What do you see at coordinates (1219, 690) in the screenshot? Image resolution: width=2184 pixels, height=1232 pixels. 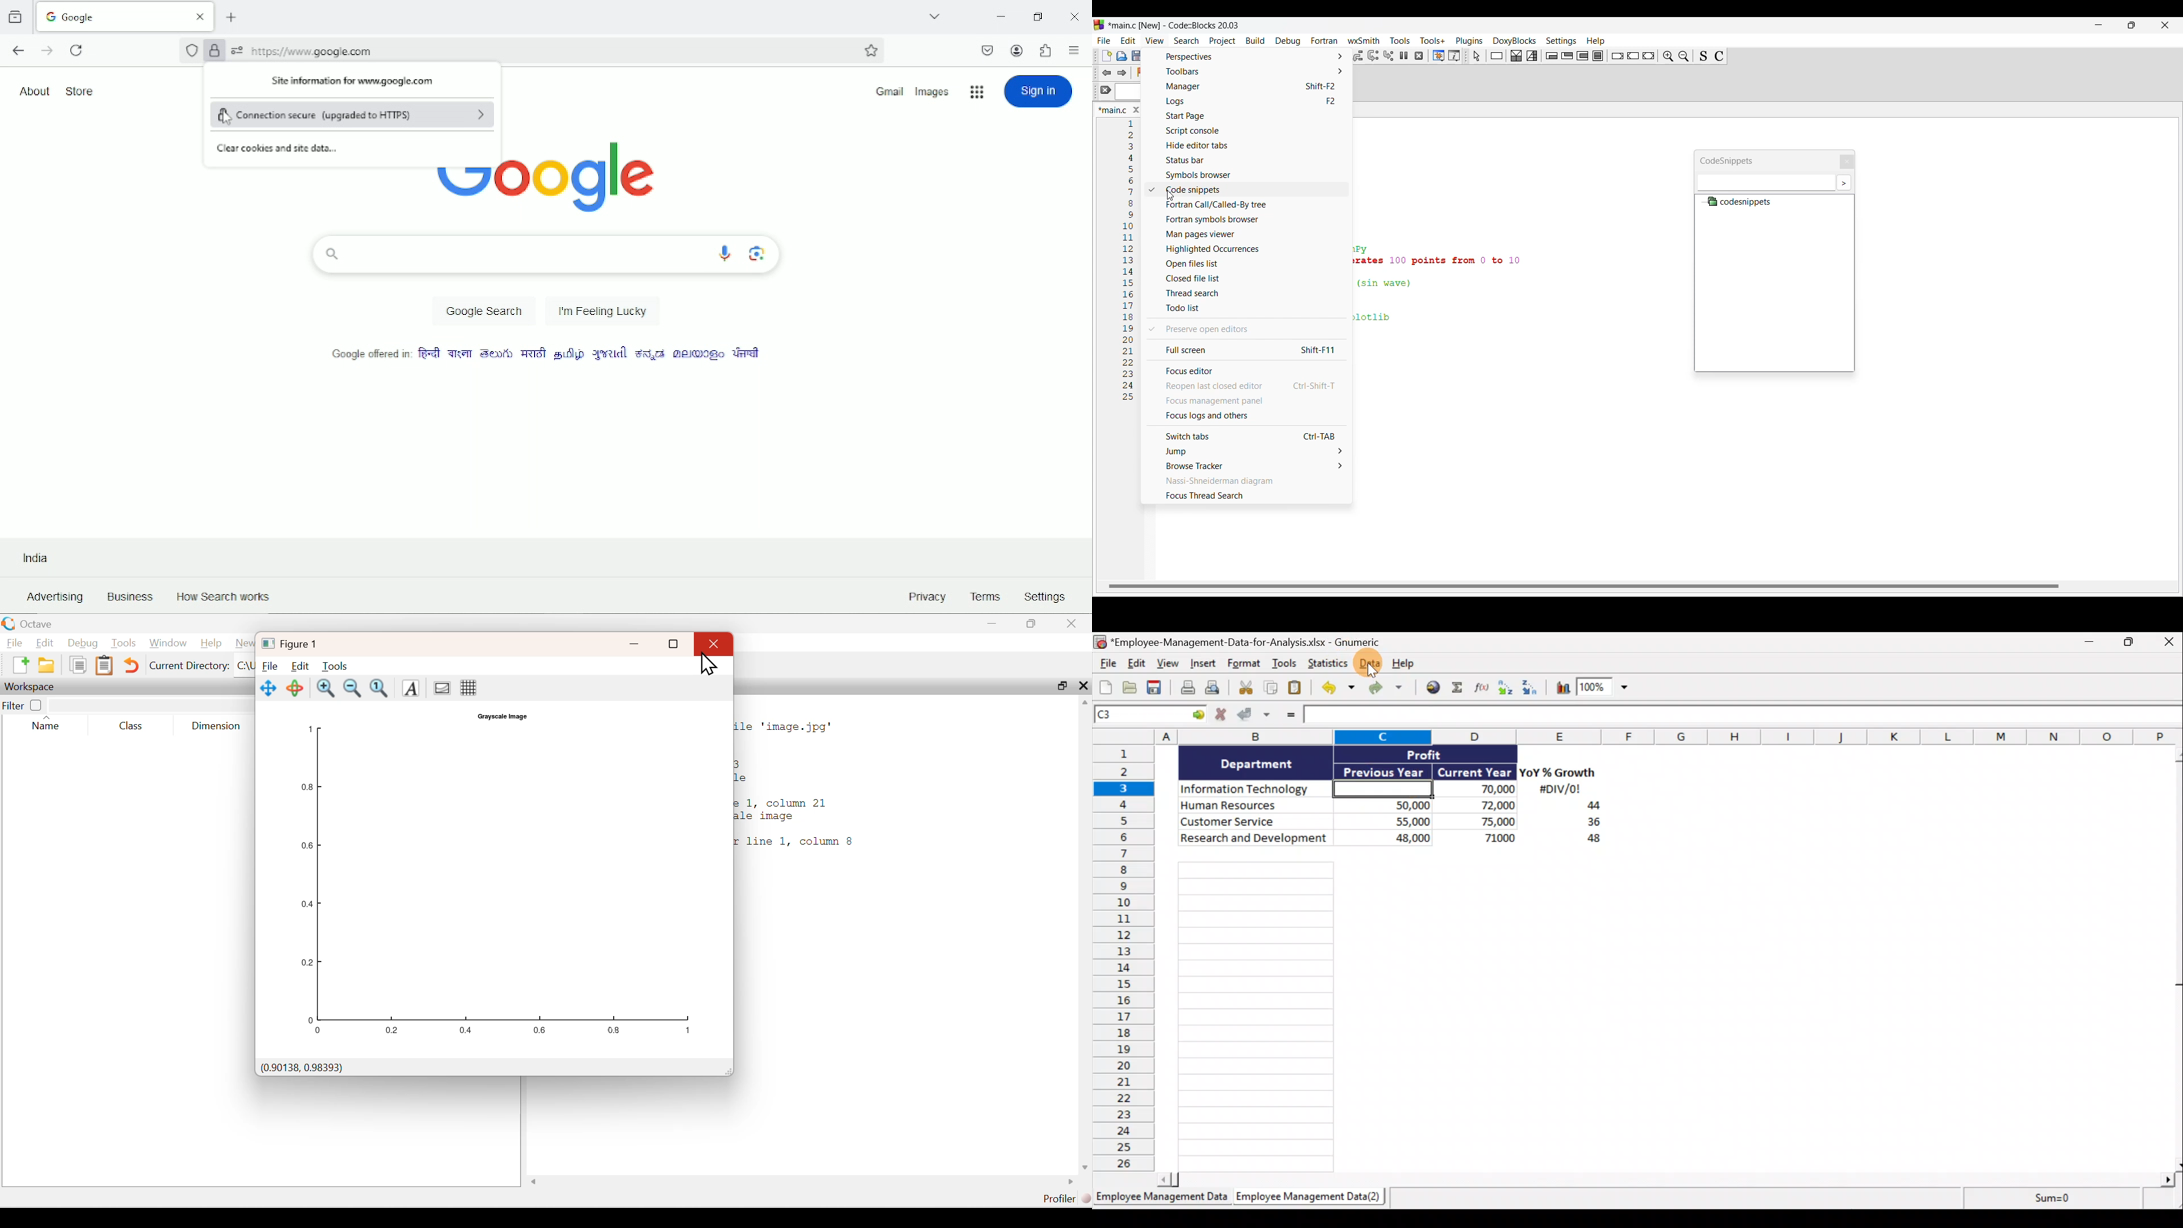 I see `Print preview` at bounding box center [1219, 690].